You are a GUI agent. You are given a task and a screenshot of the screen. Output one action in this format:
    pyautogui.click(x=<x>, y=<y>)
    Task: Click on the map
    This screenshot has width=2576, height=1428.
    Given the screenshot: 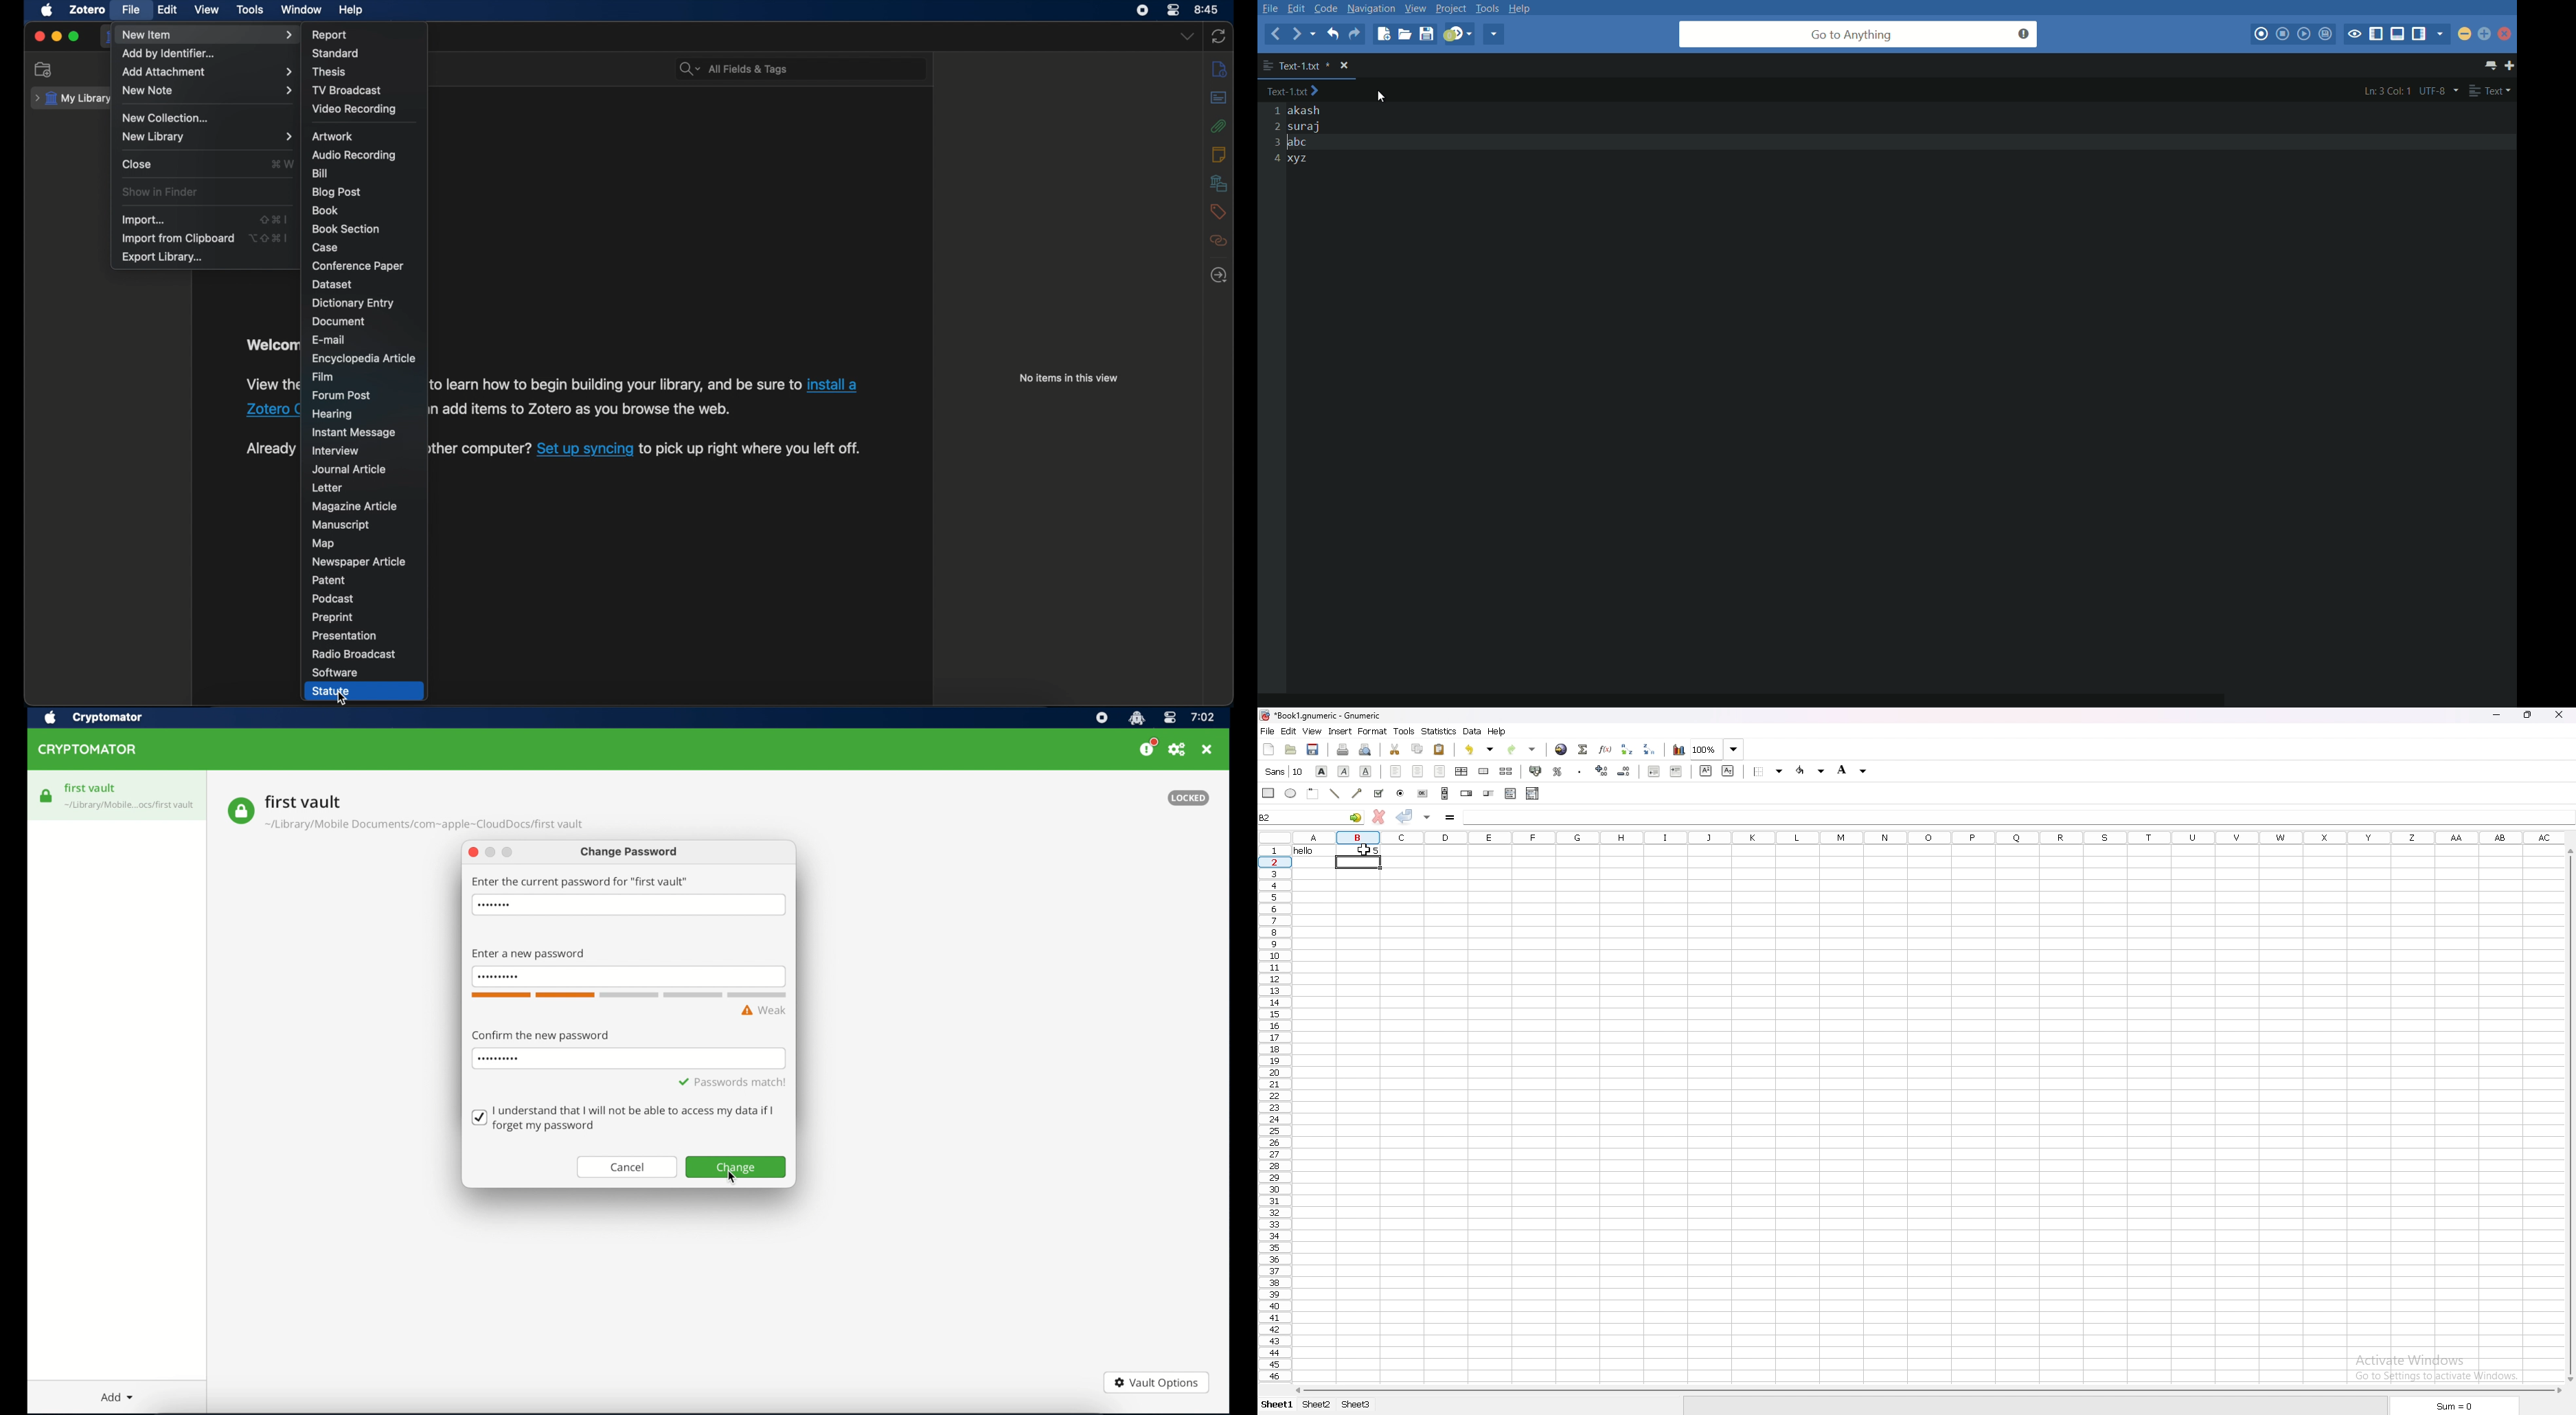 What is the action you would take?
    pyautogui.click(x=325, y=543)
    